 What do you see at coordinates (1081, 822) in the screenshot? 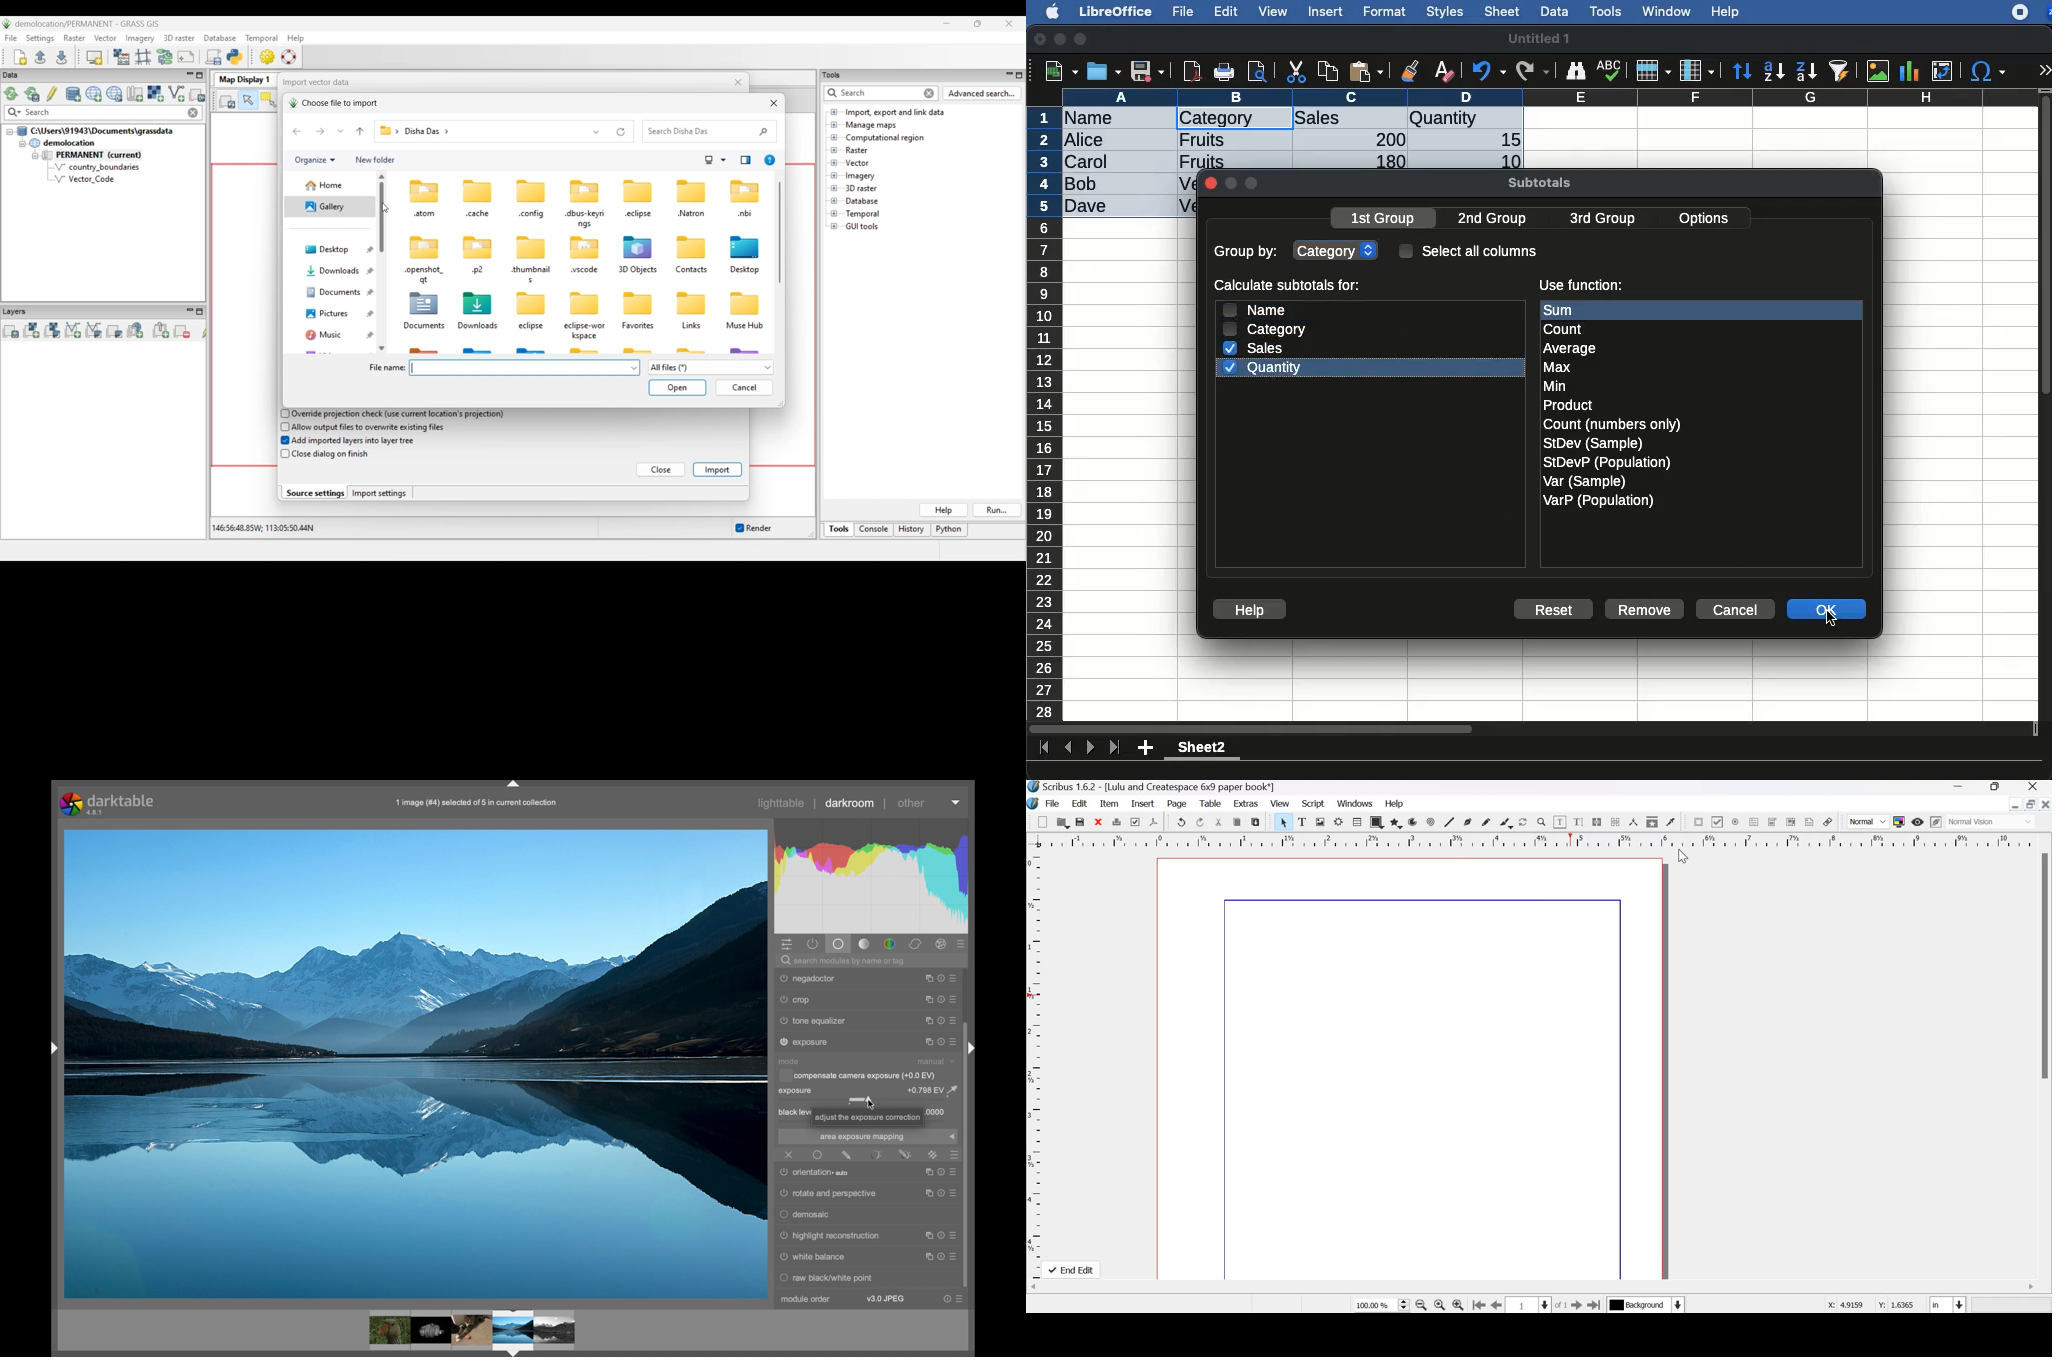
I see `save` at bounding box center [1081, 822].